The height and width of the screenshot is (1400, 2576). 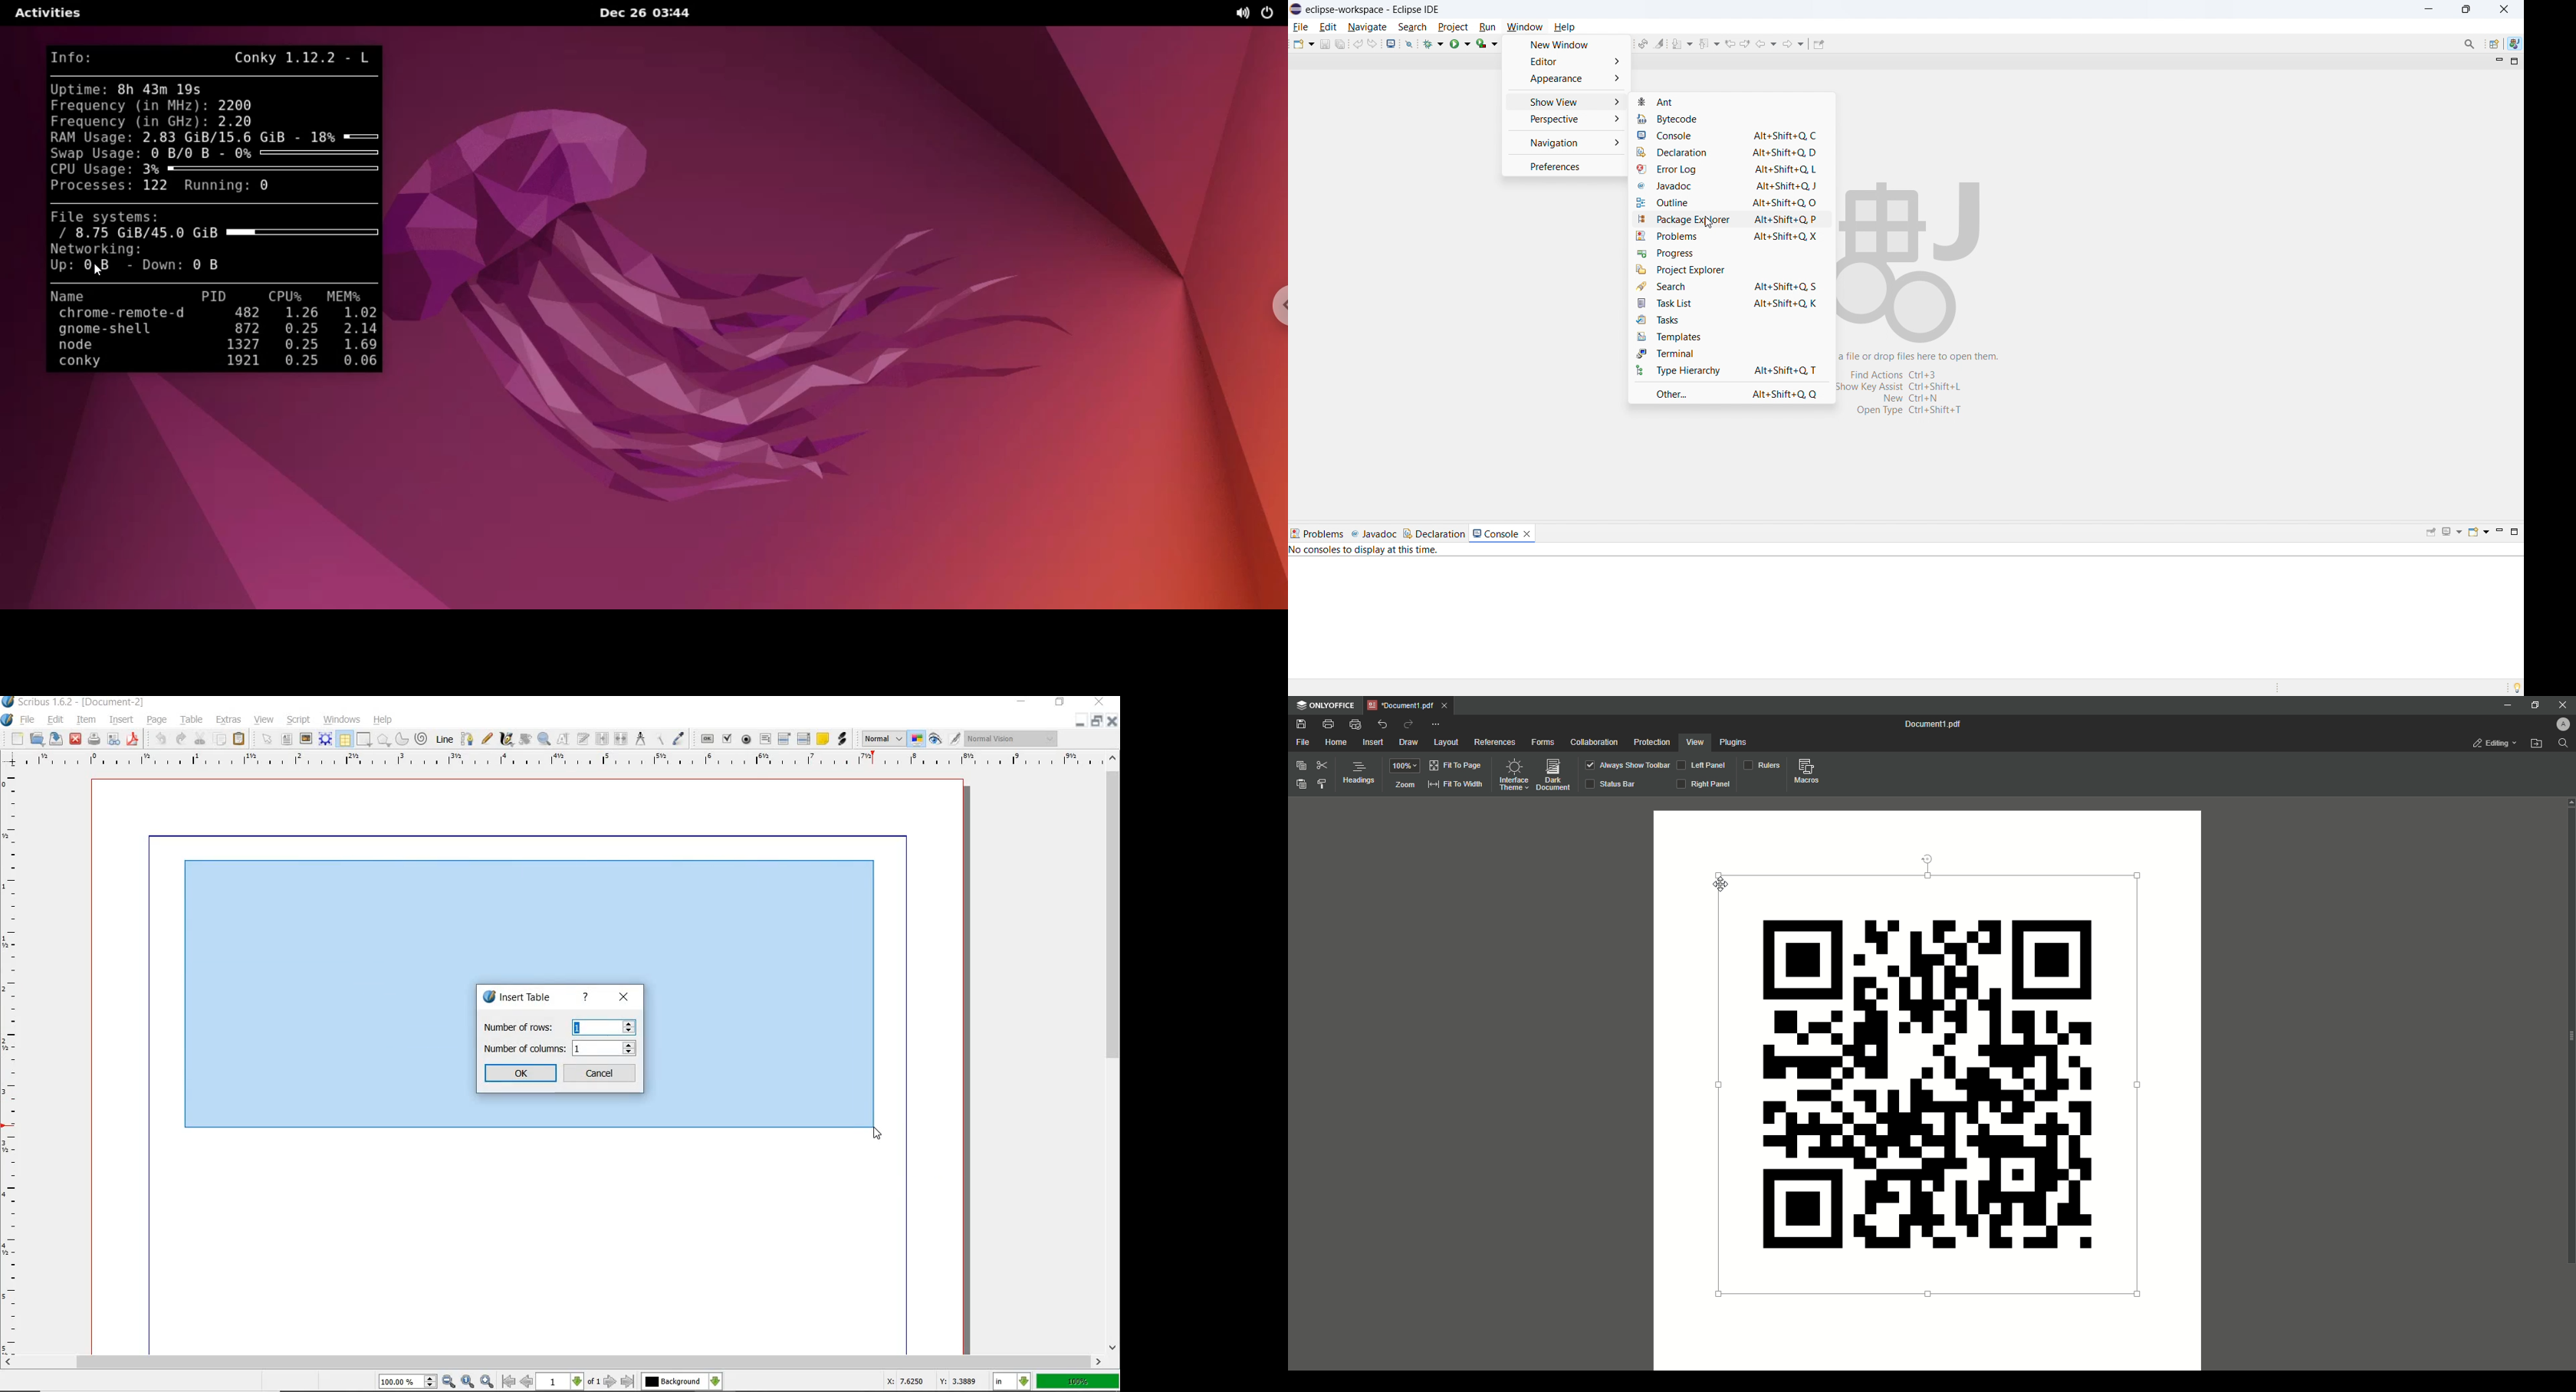 I want to click on zoom to, so click(x=469, y=1383).